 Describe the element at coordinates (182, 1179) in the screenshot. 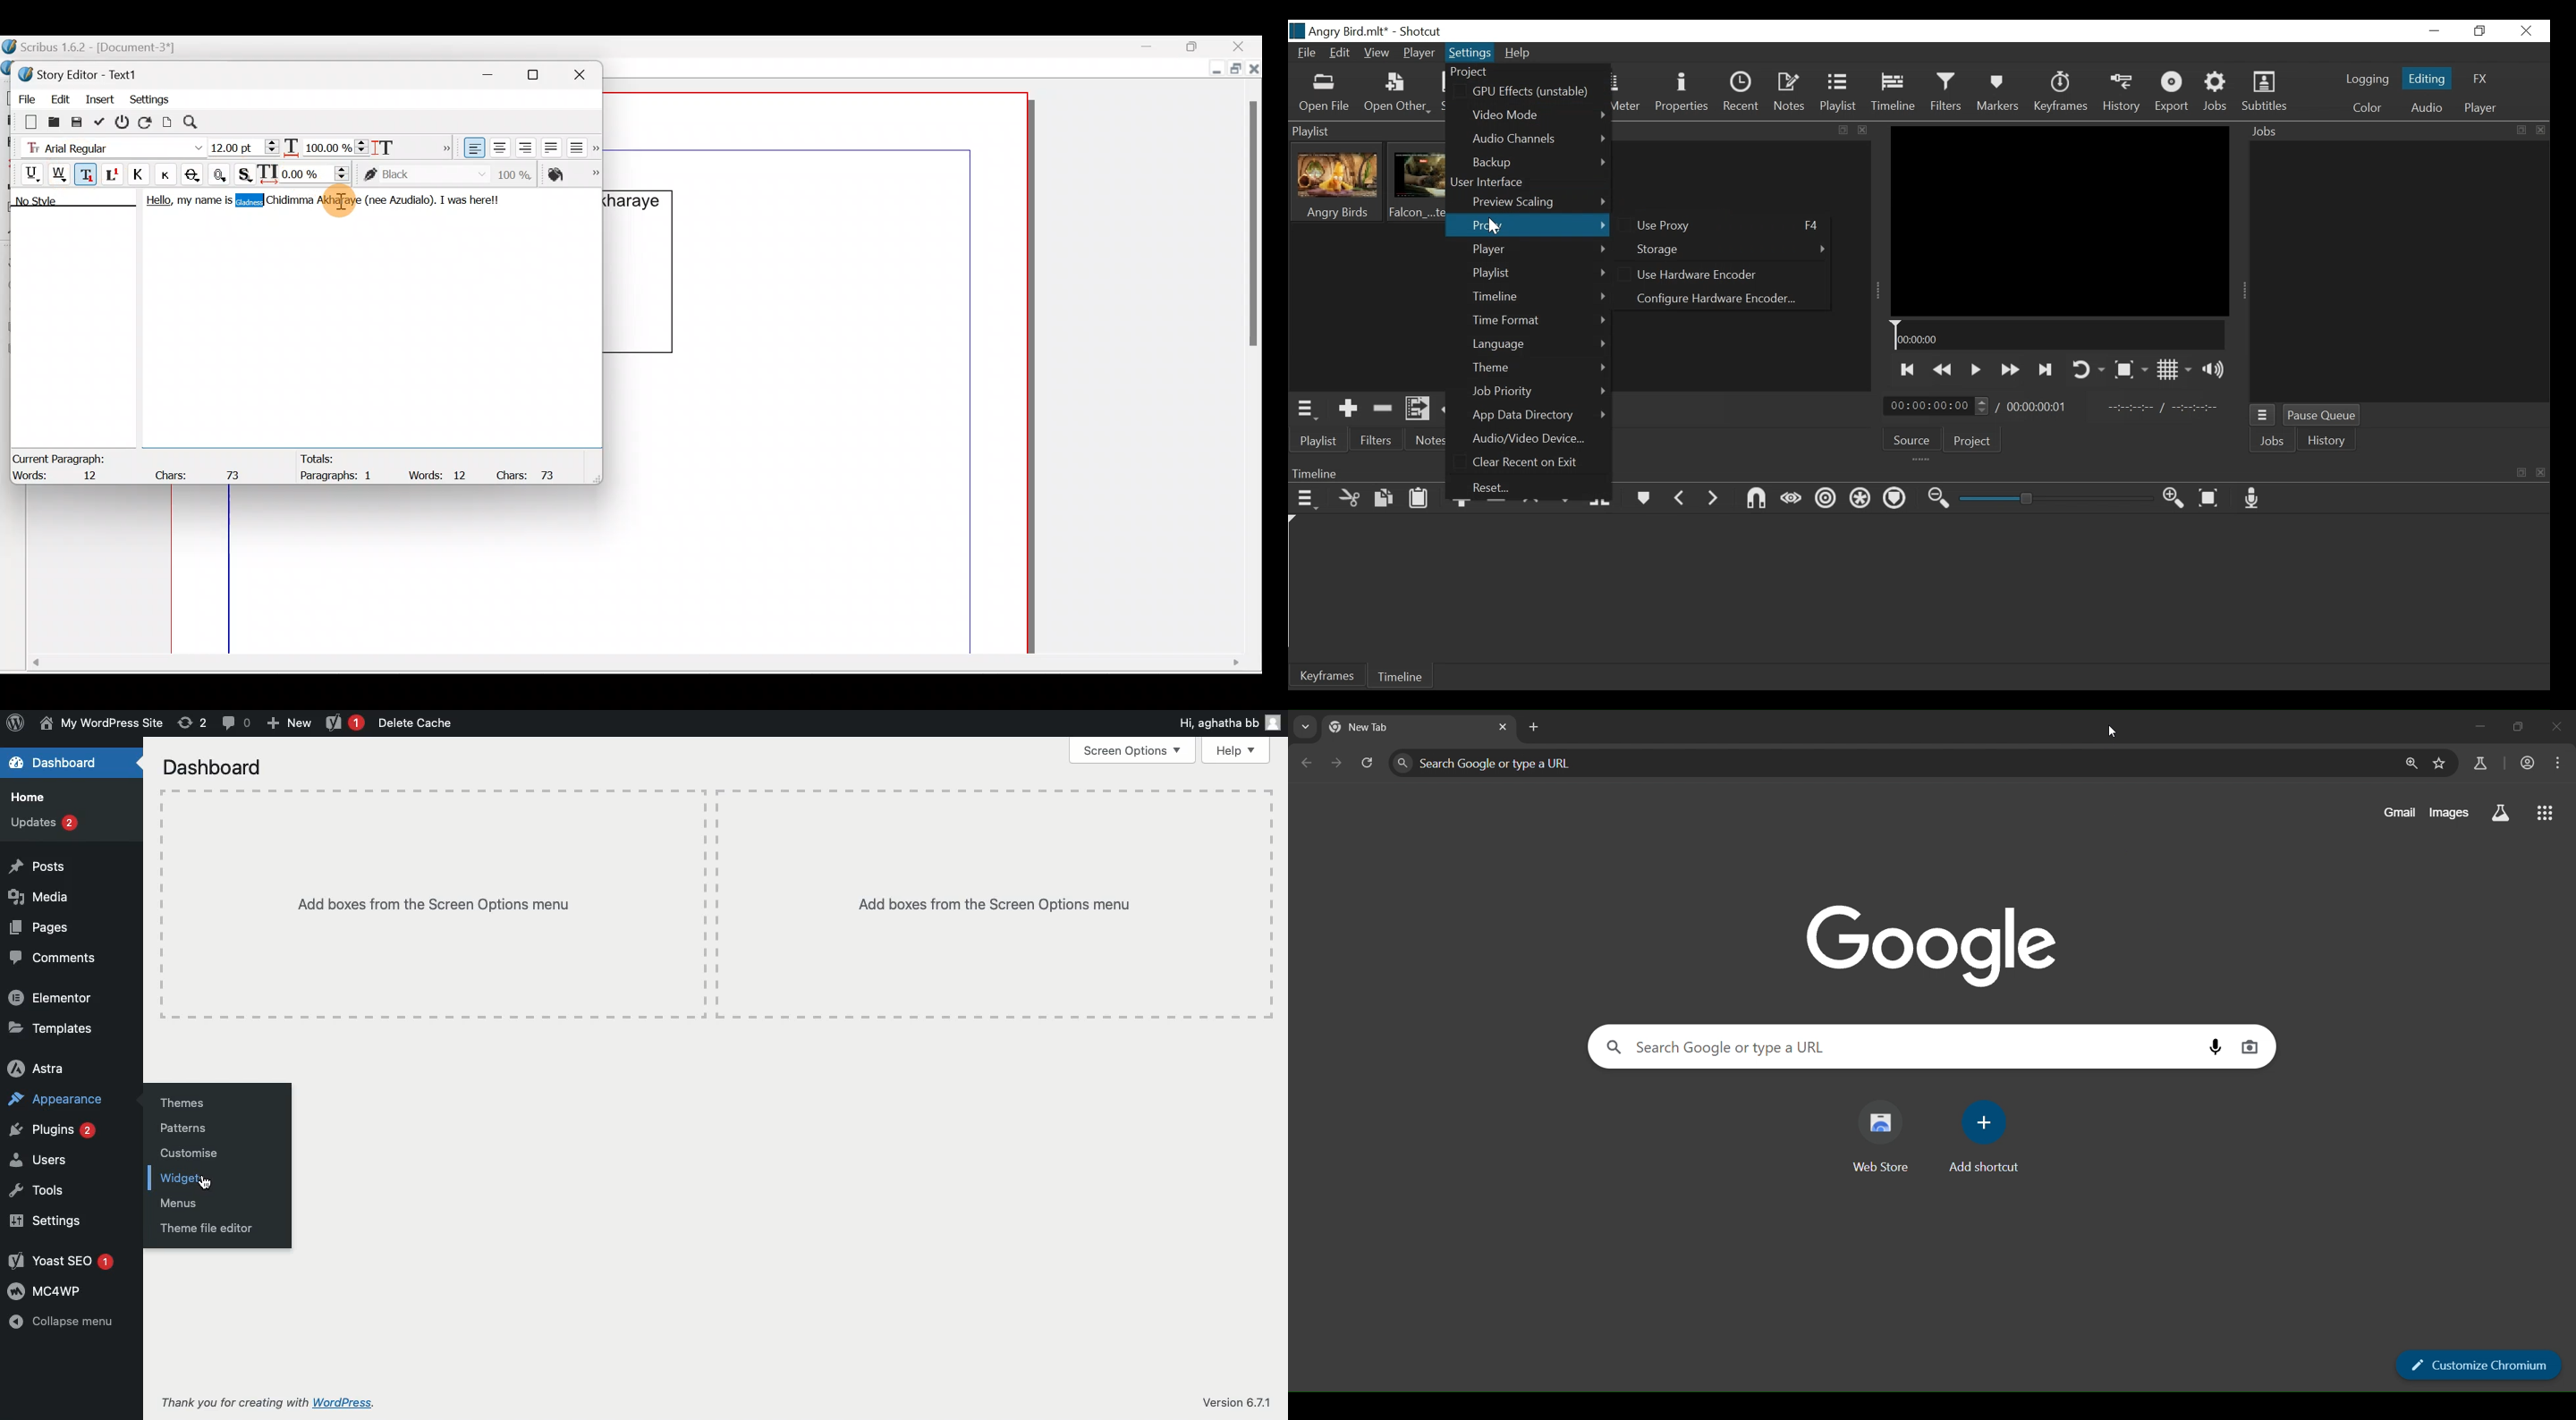

I see `Widgets` at that location.